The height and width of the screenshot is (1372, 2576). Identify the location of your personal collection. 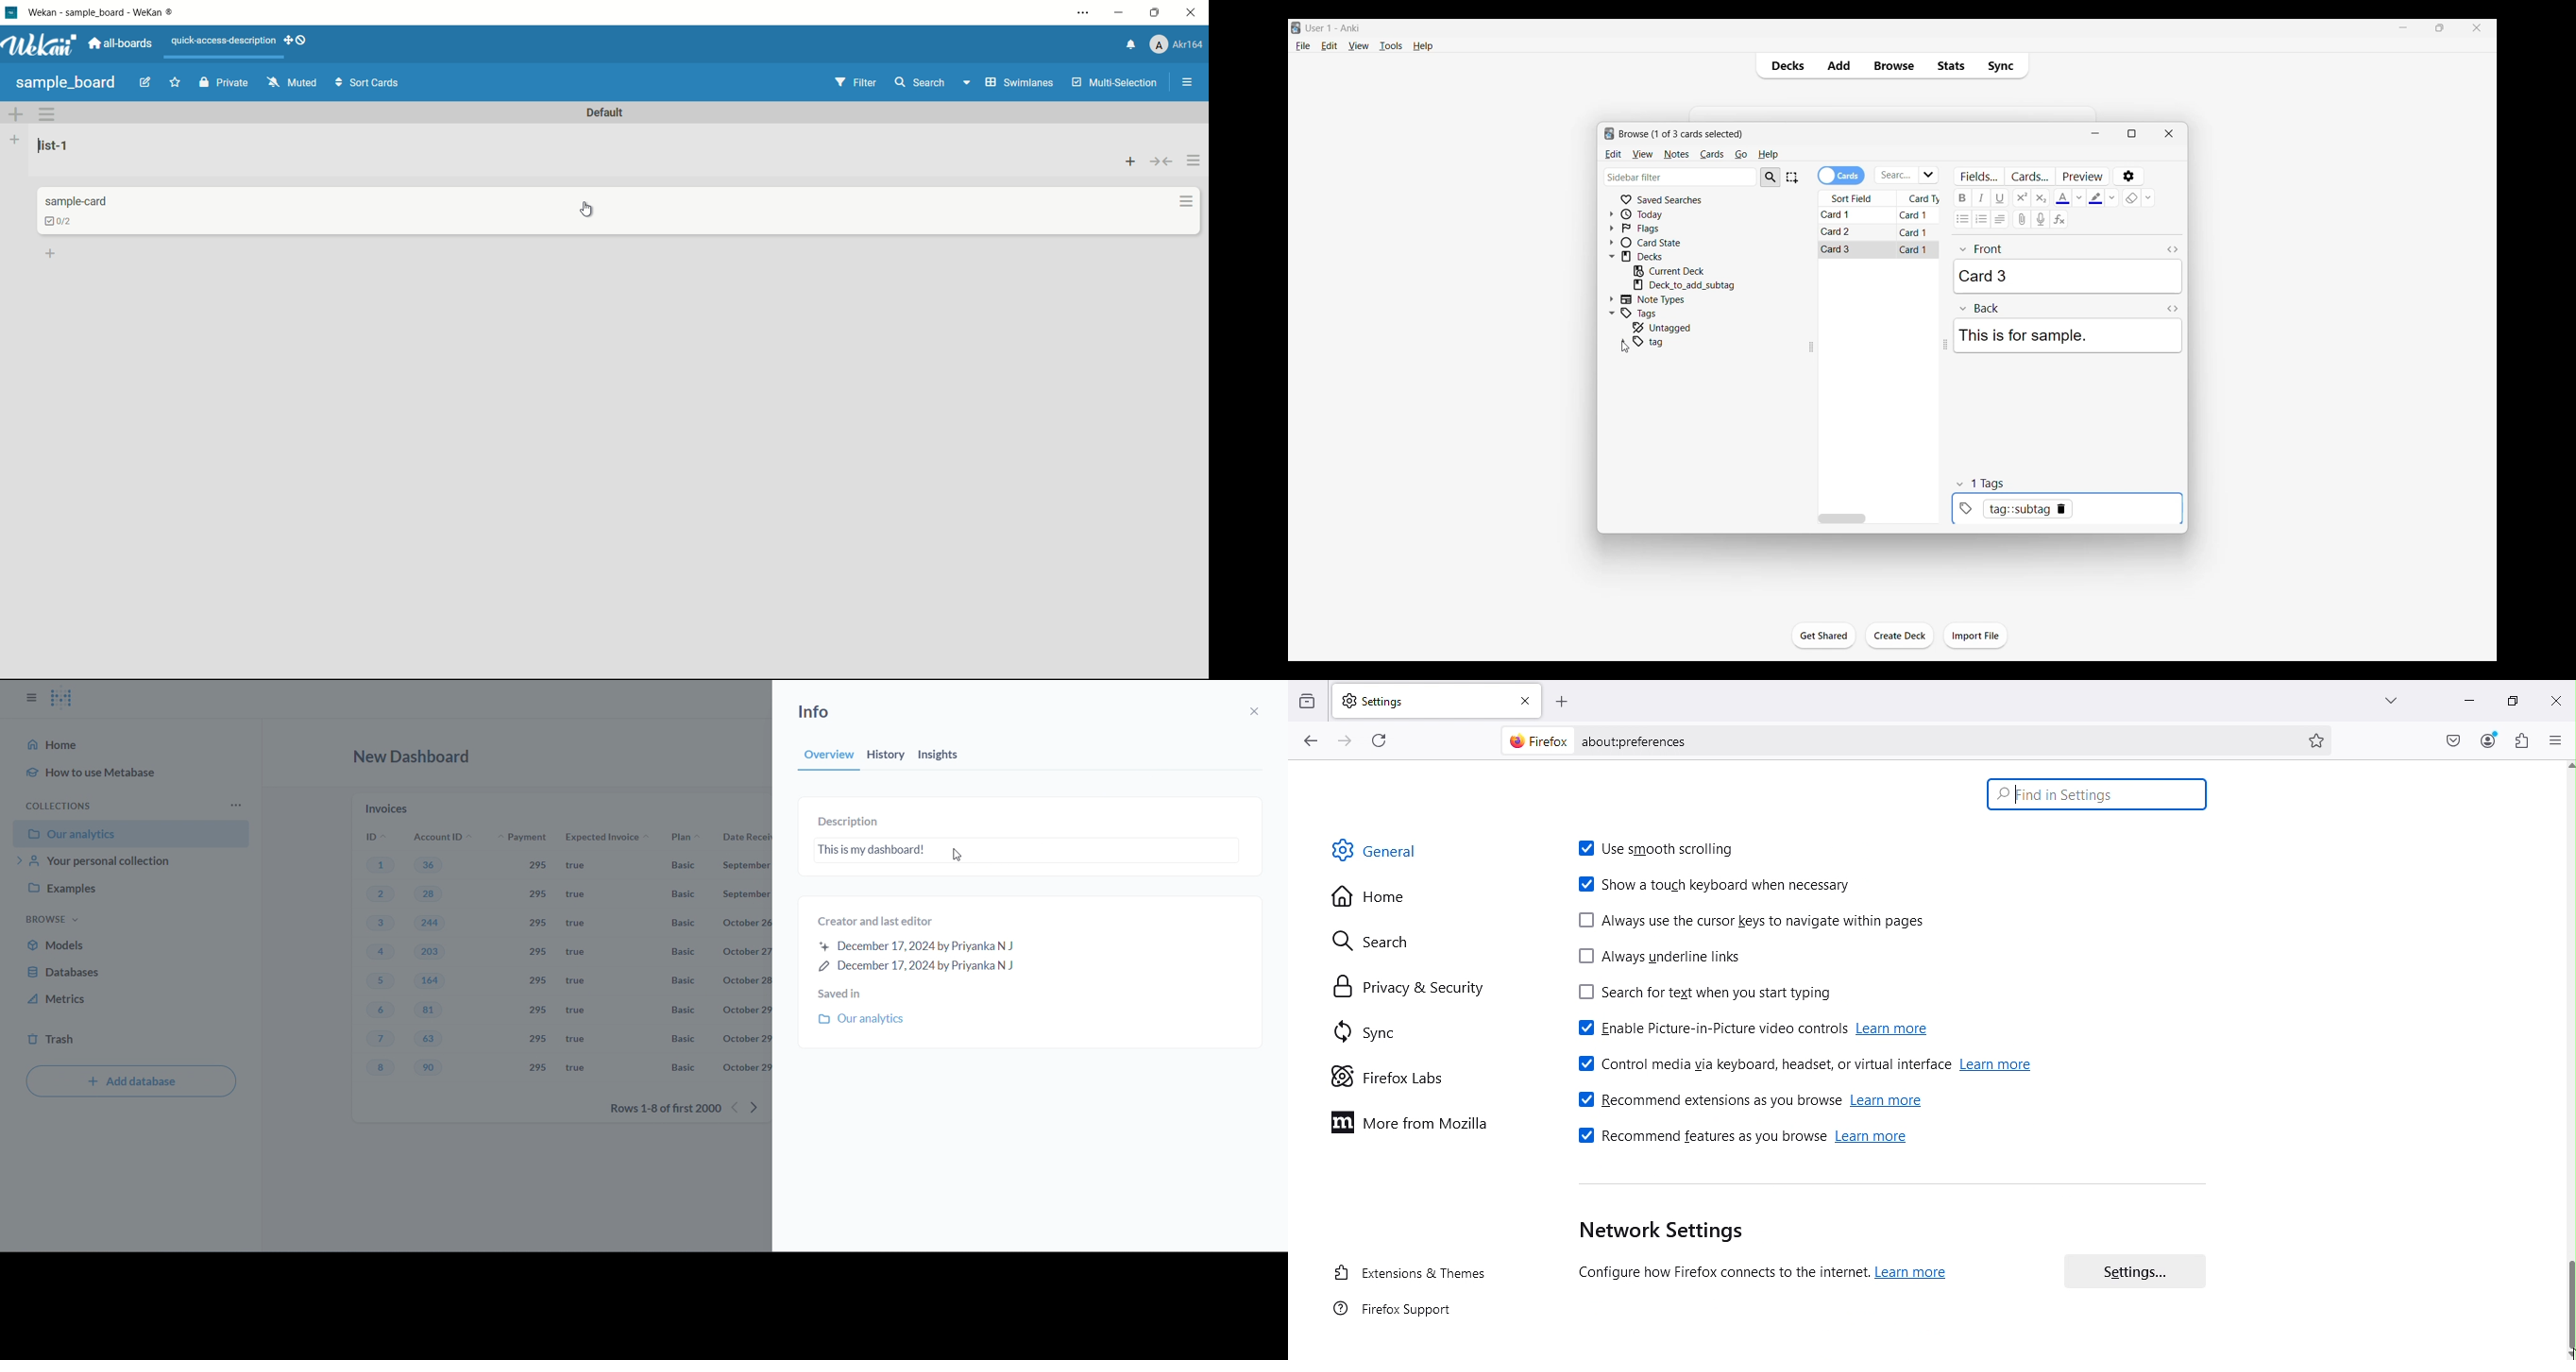
(129, 863).